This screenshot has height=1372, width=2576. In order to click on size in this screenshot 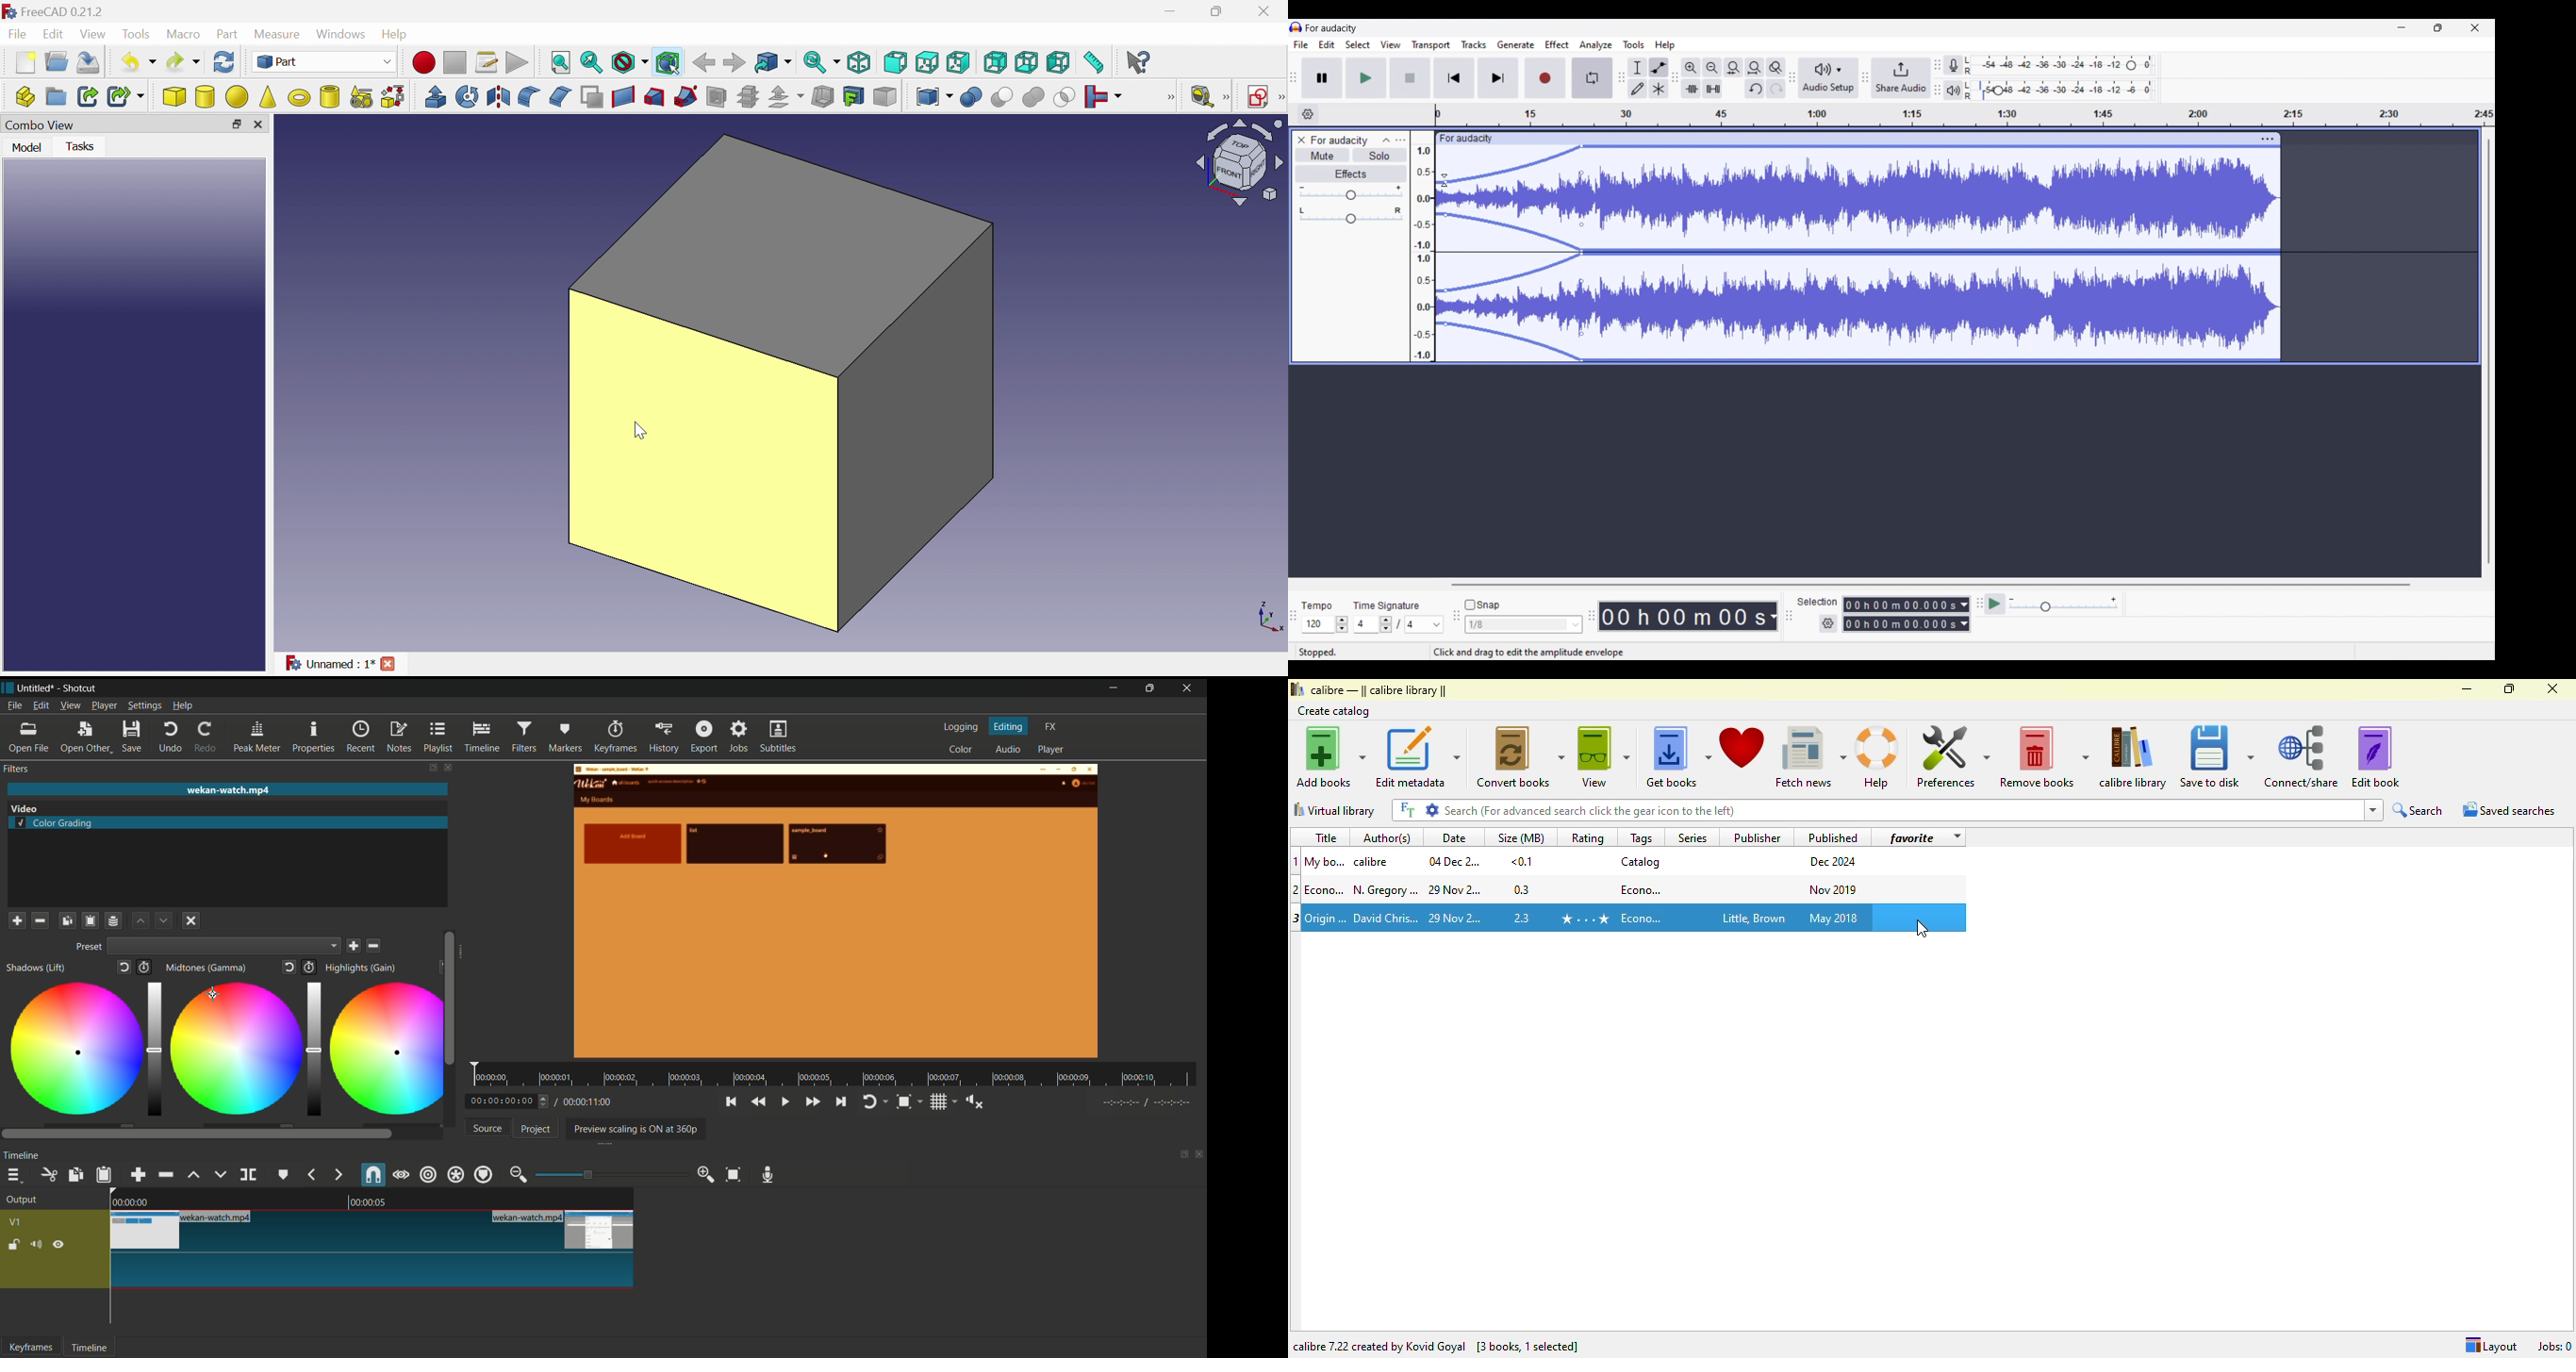, I will do `click(1523, 889)`.